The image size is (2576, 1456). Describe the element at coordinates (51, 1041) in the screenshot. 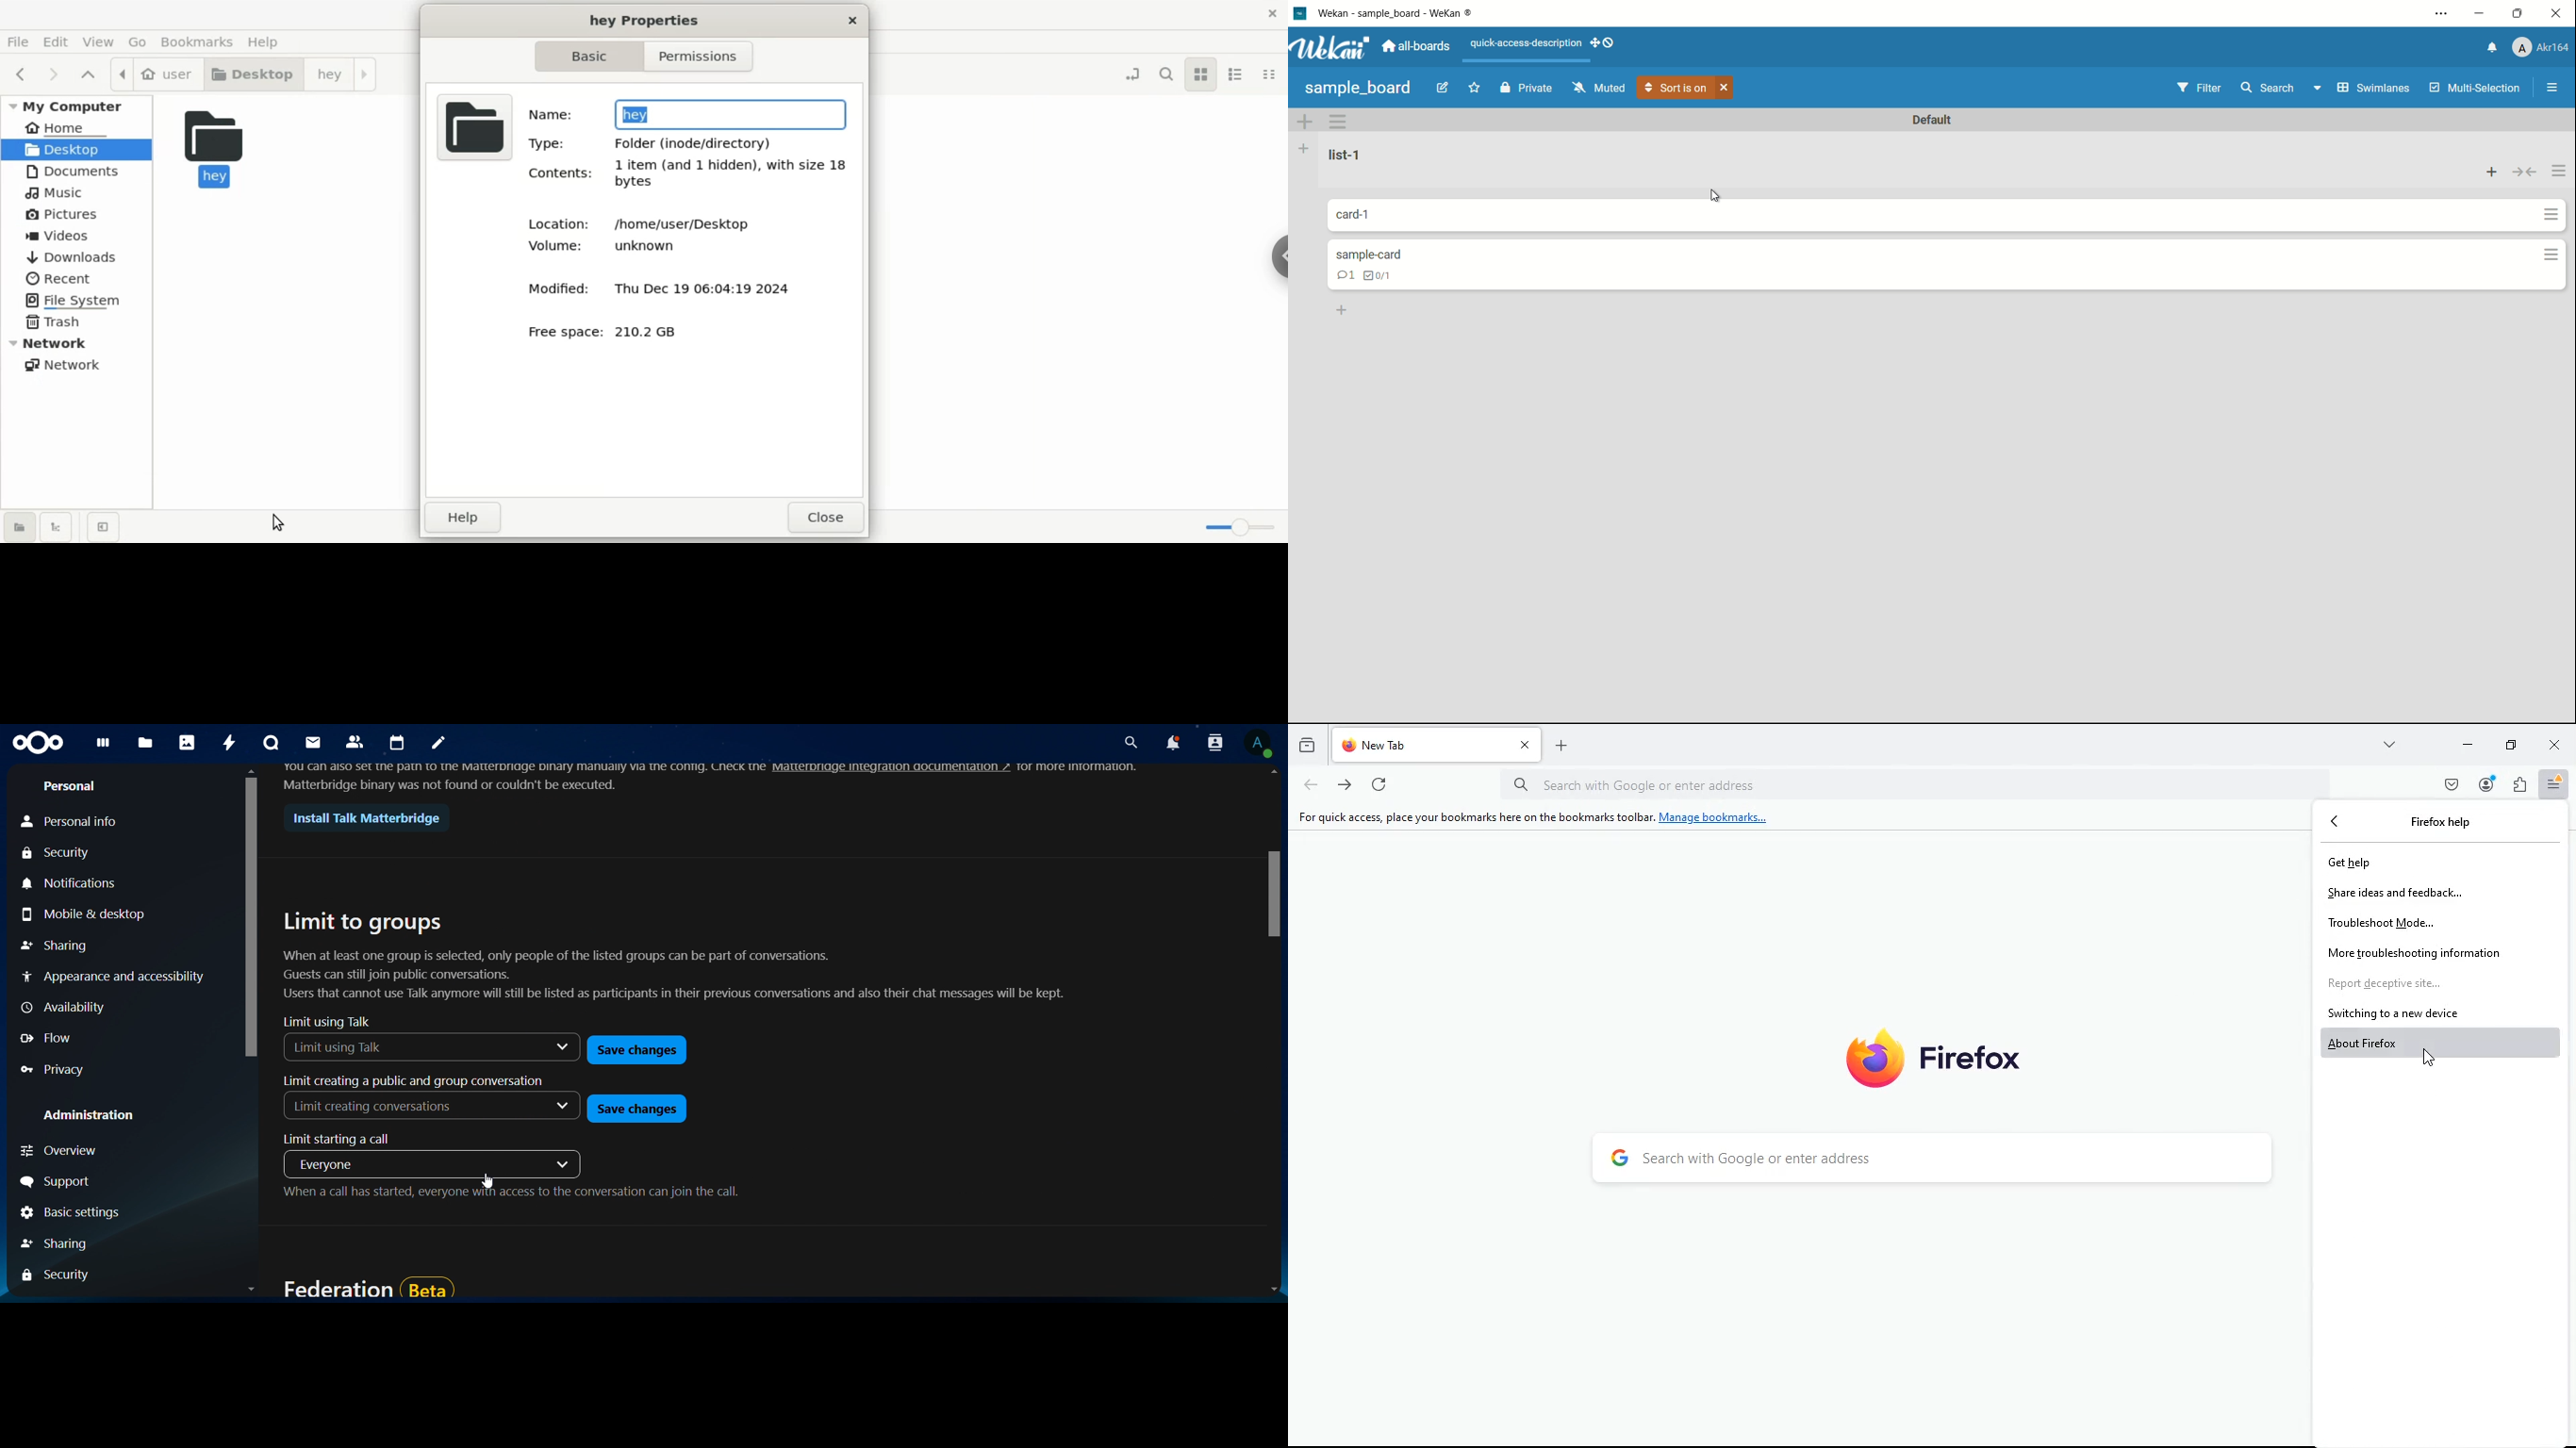

I see `Flow` at that location.